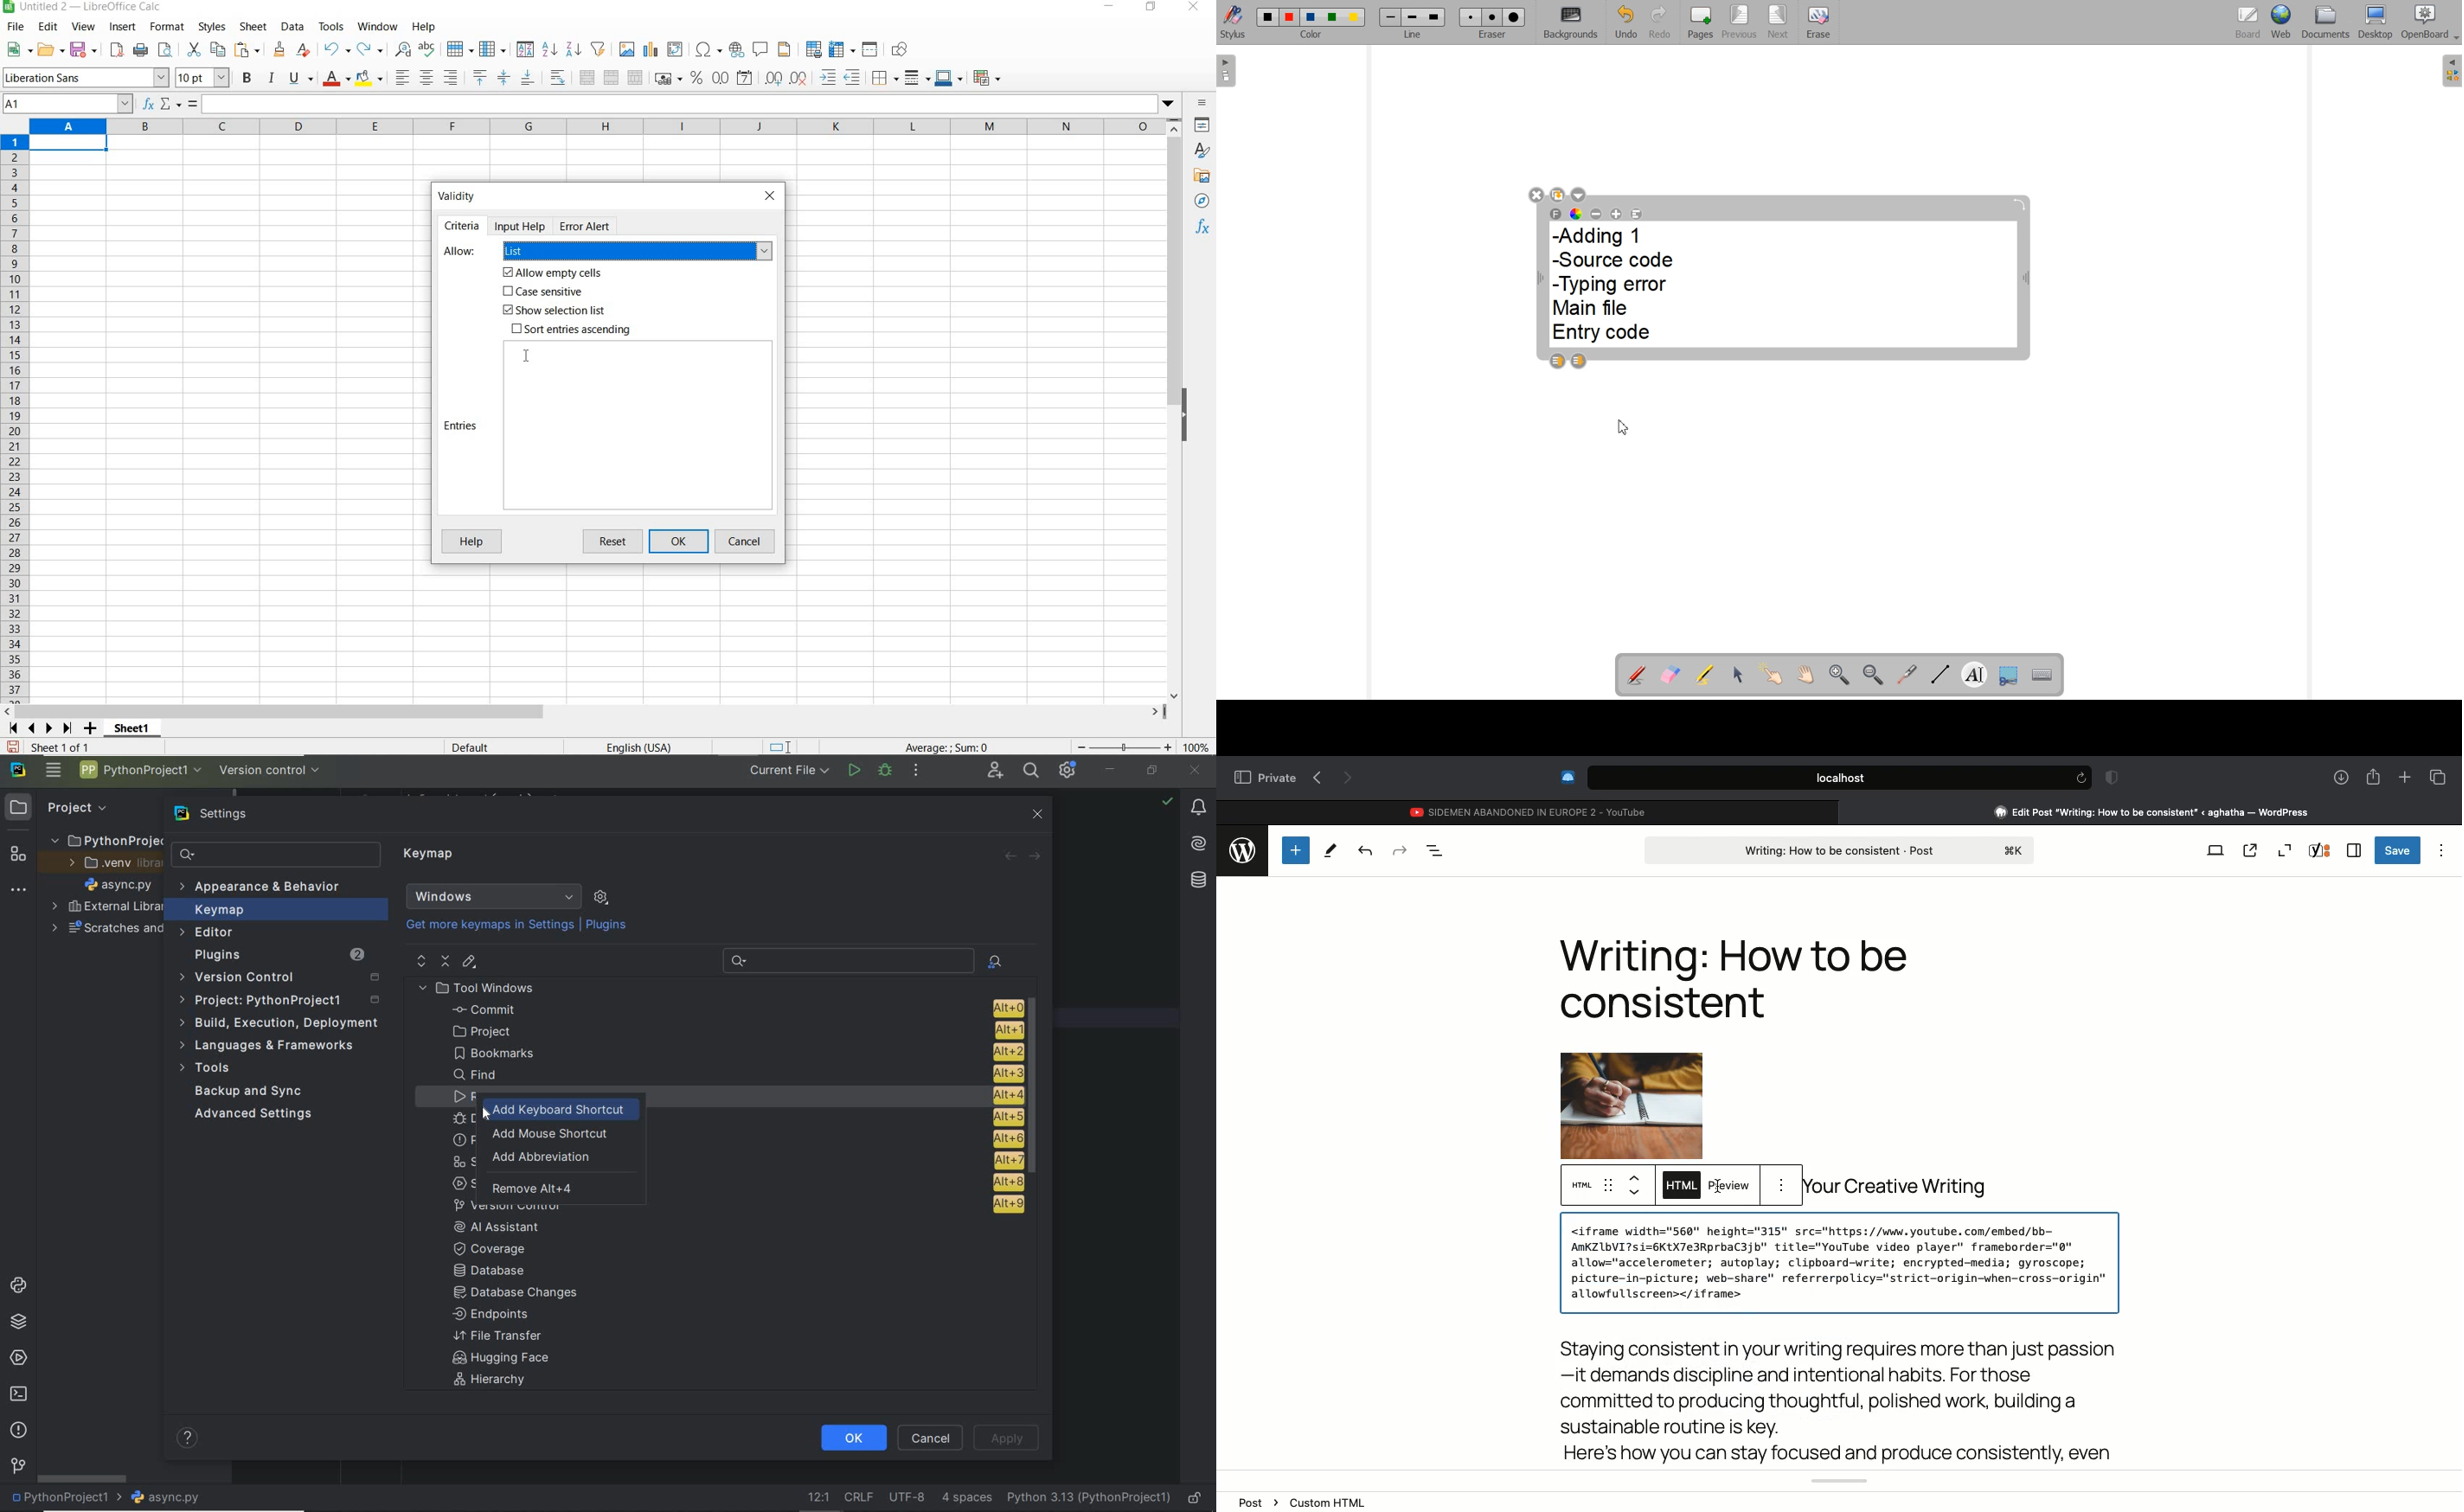 This screenshot has height=1512, width=2464. Describe the element at coordinates (1585, 1187) in the screenshot. I see `HTML` at that location.